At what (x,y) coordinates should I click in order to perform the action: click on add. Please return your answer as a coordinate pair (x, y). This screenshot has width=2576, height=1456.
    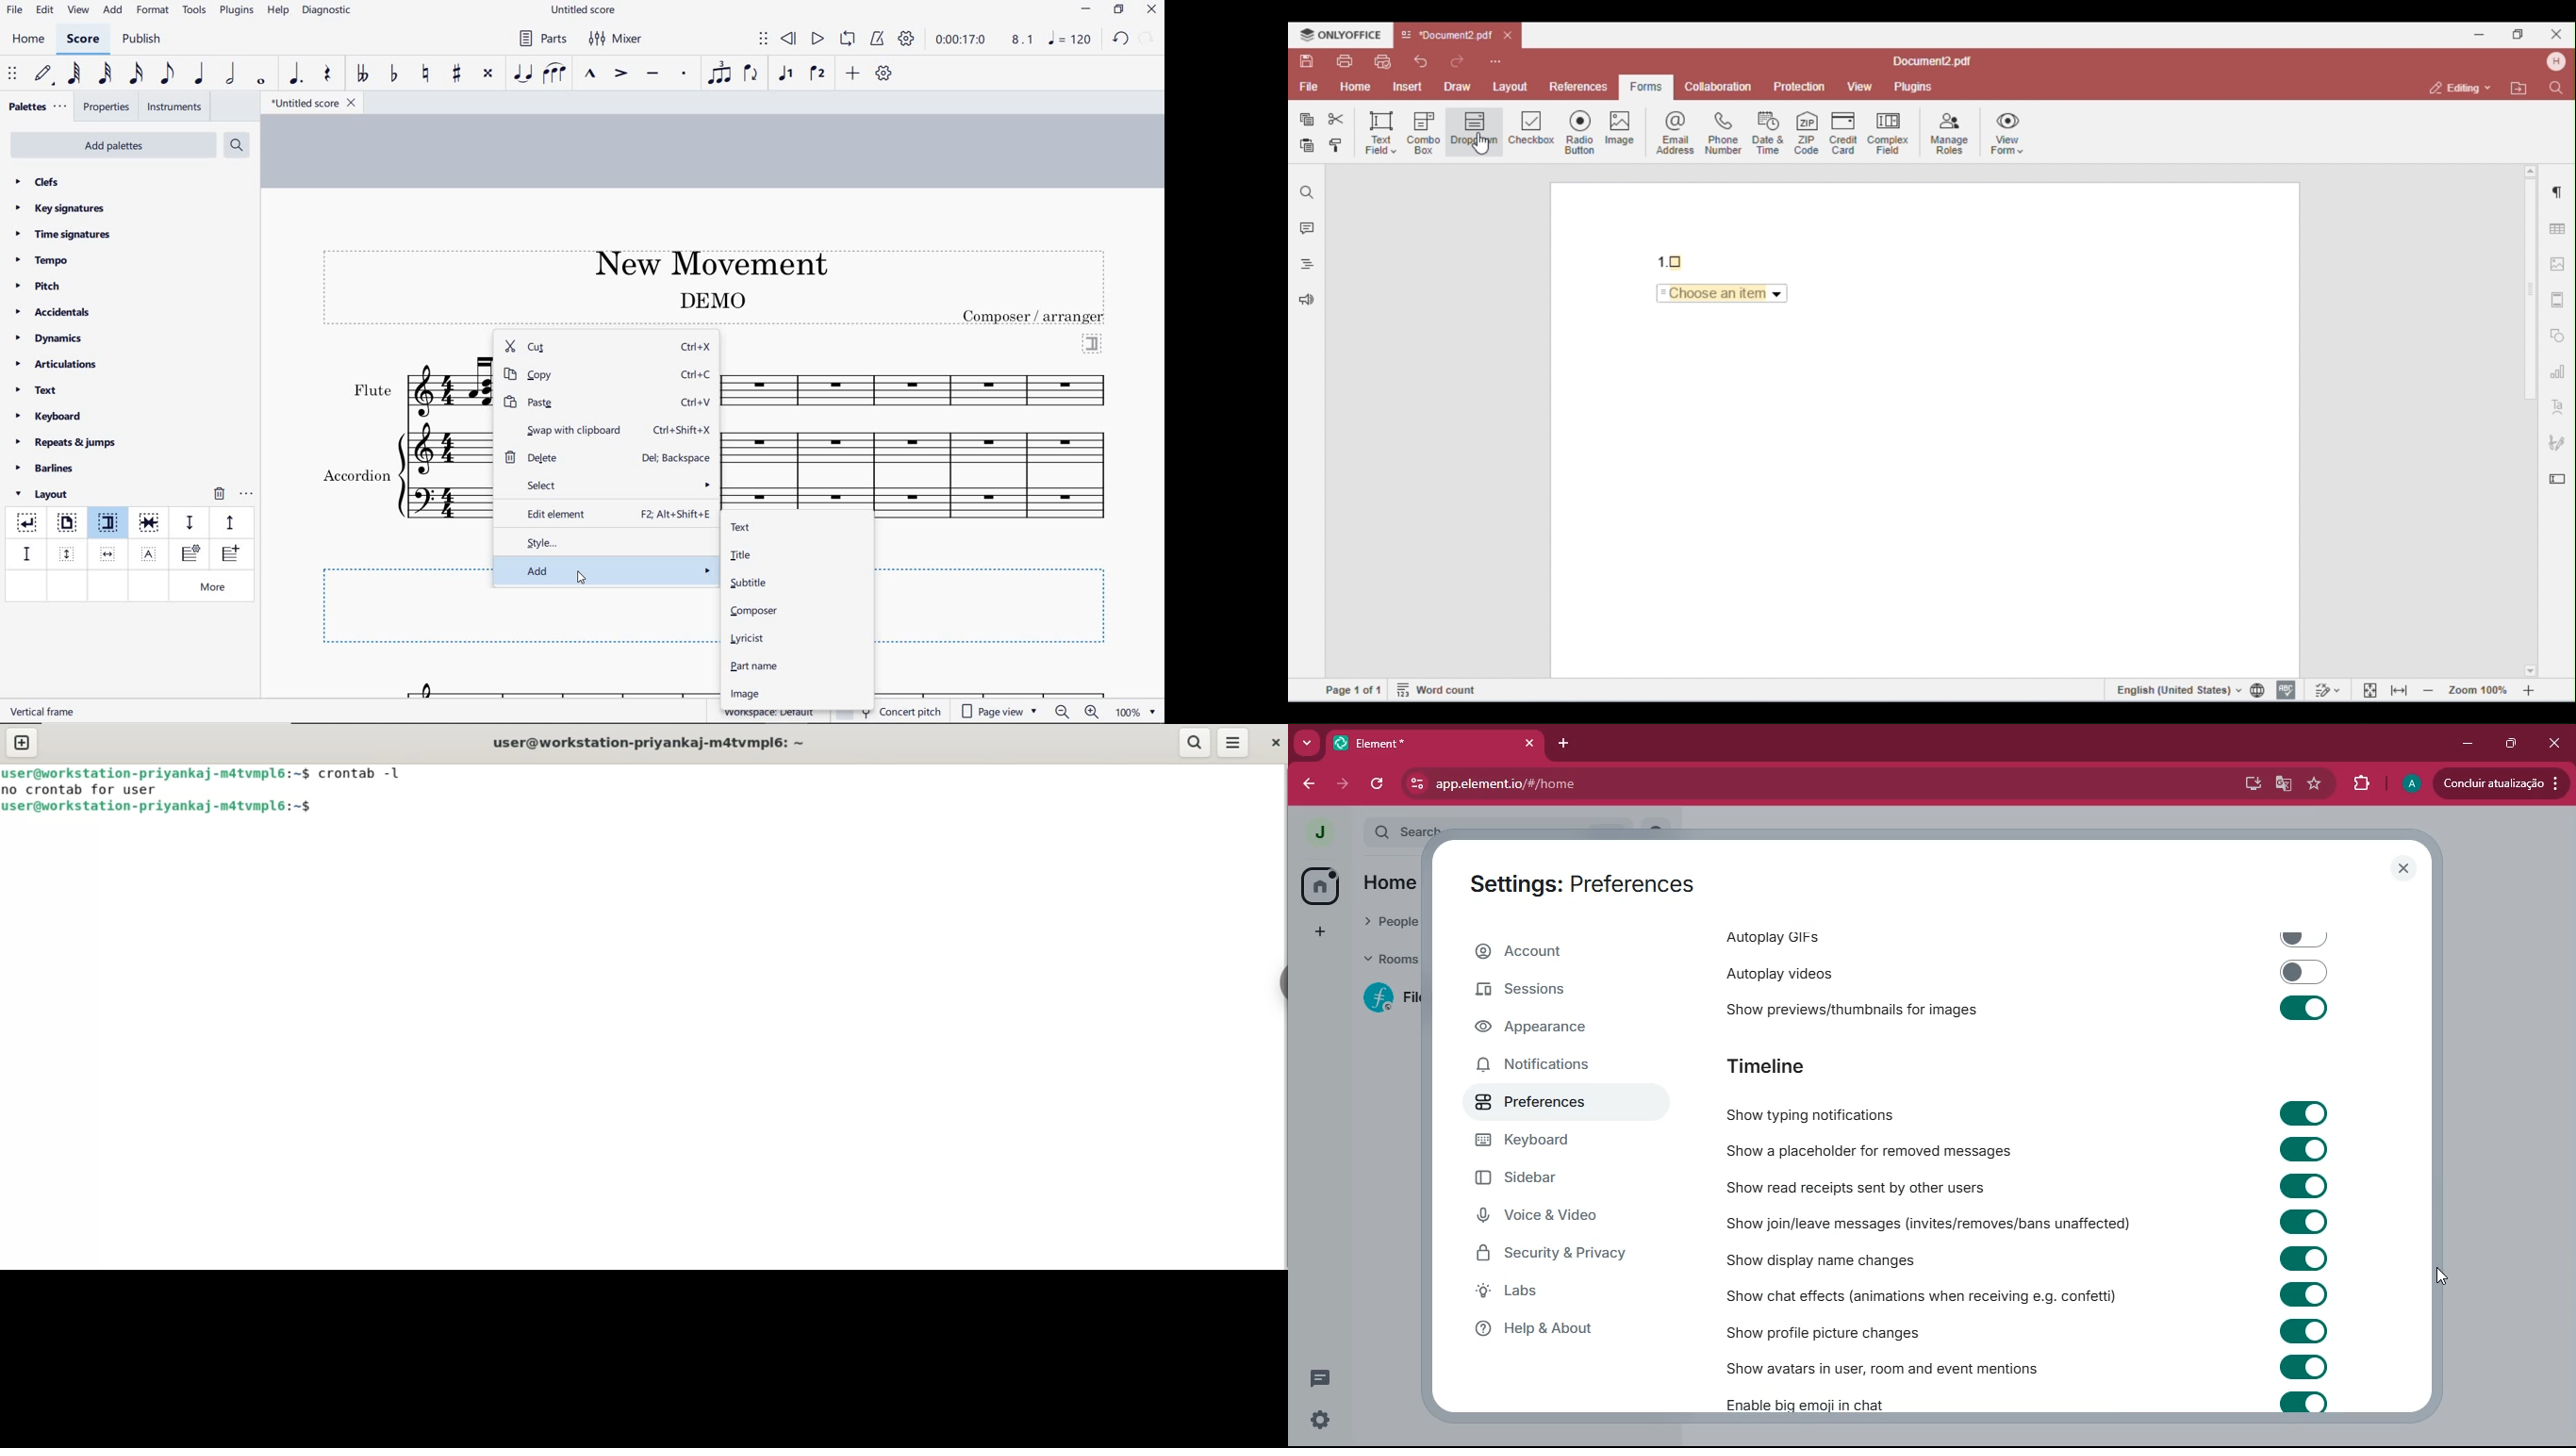
    Looking at the image, I should click on (1316, 935).